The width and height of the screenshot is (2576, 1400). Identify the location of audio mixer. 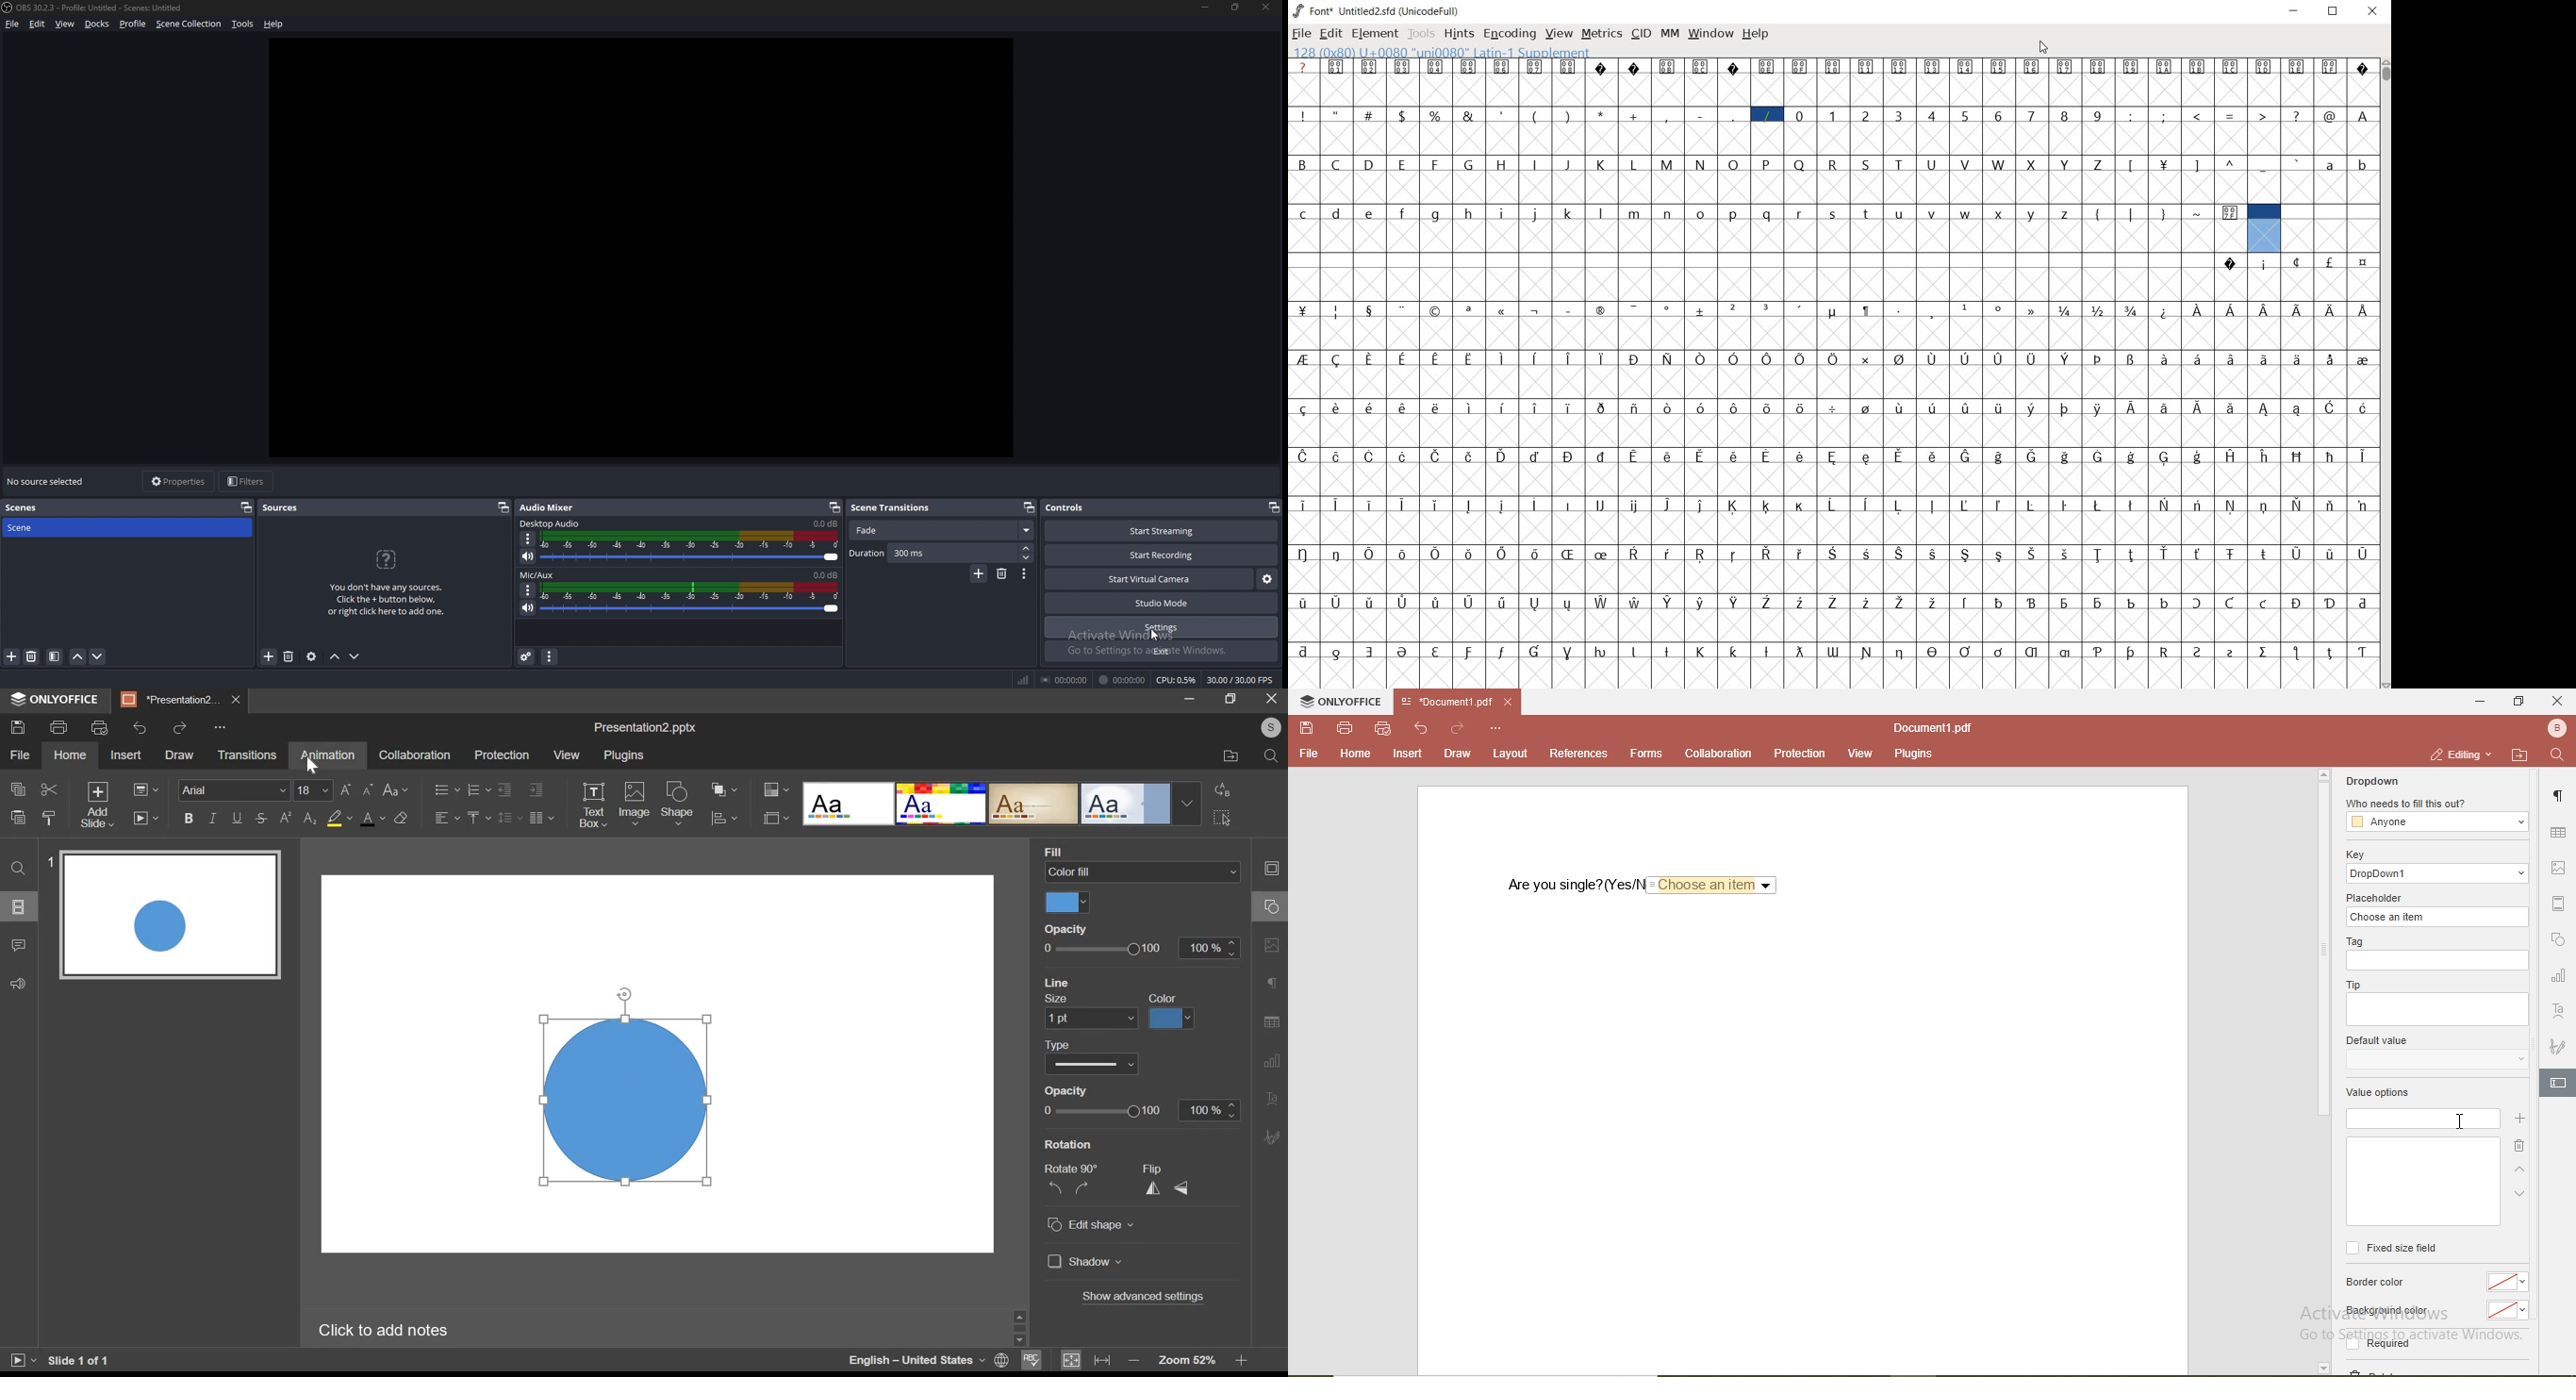
(551, 507).